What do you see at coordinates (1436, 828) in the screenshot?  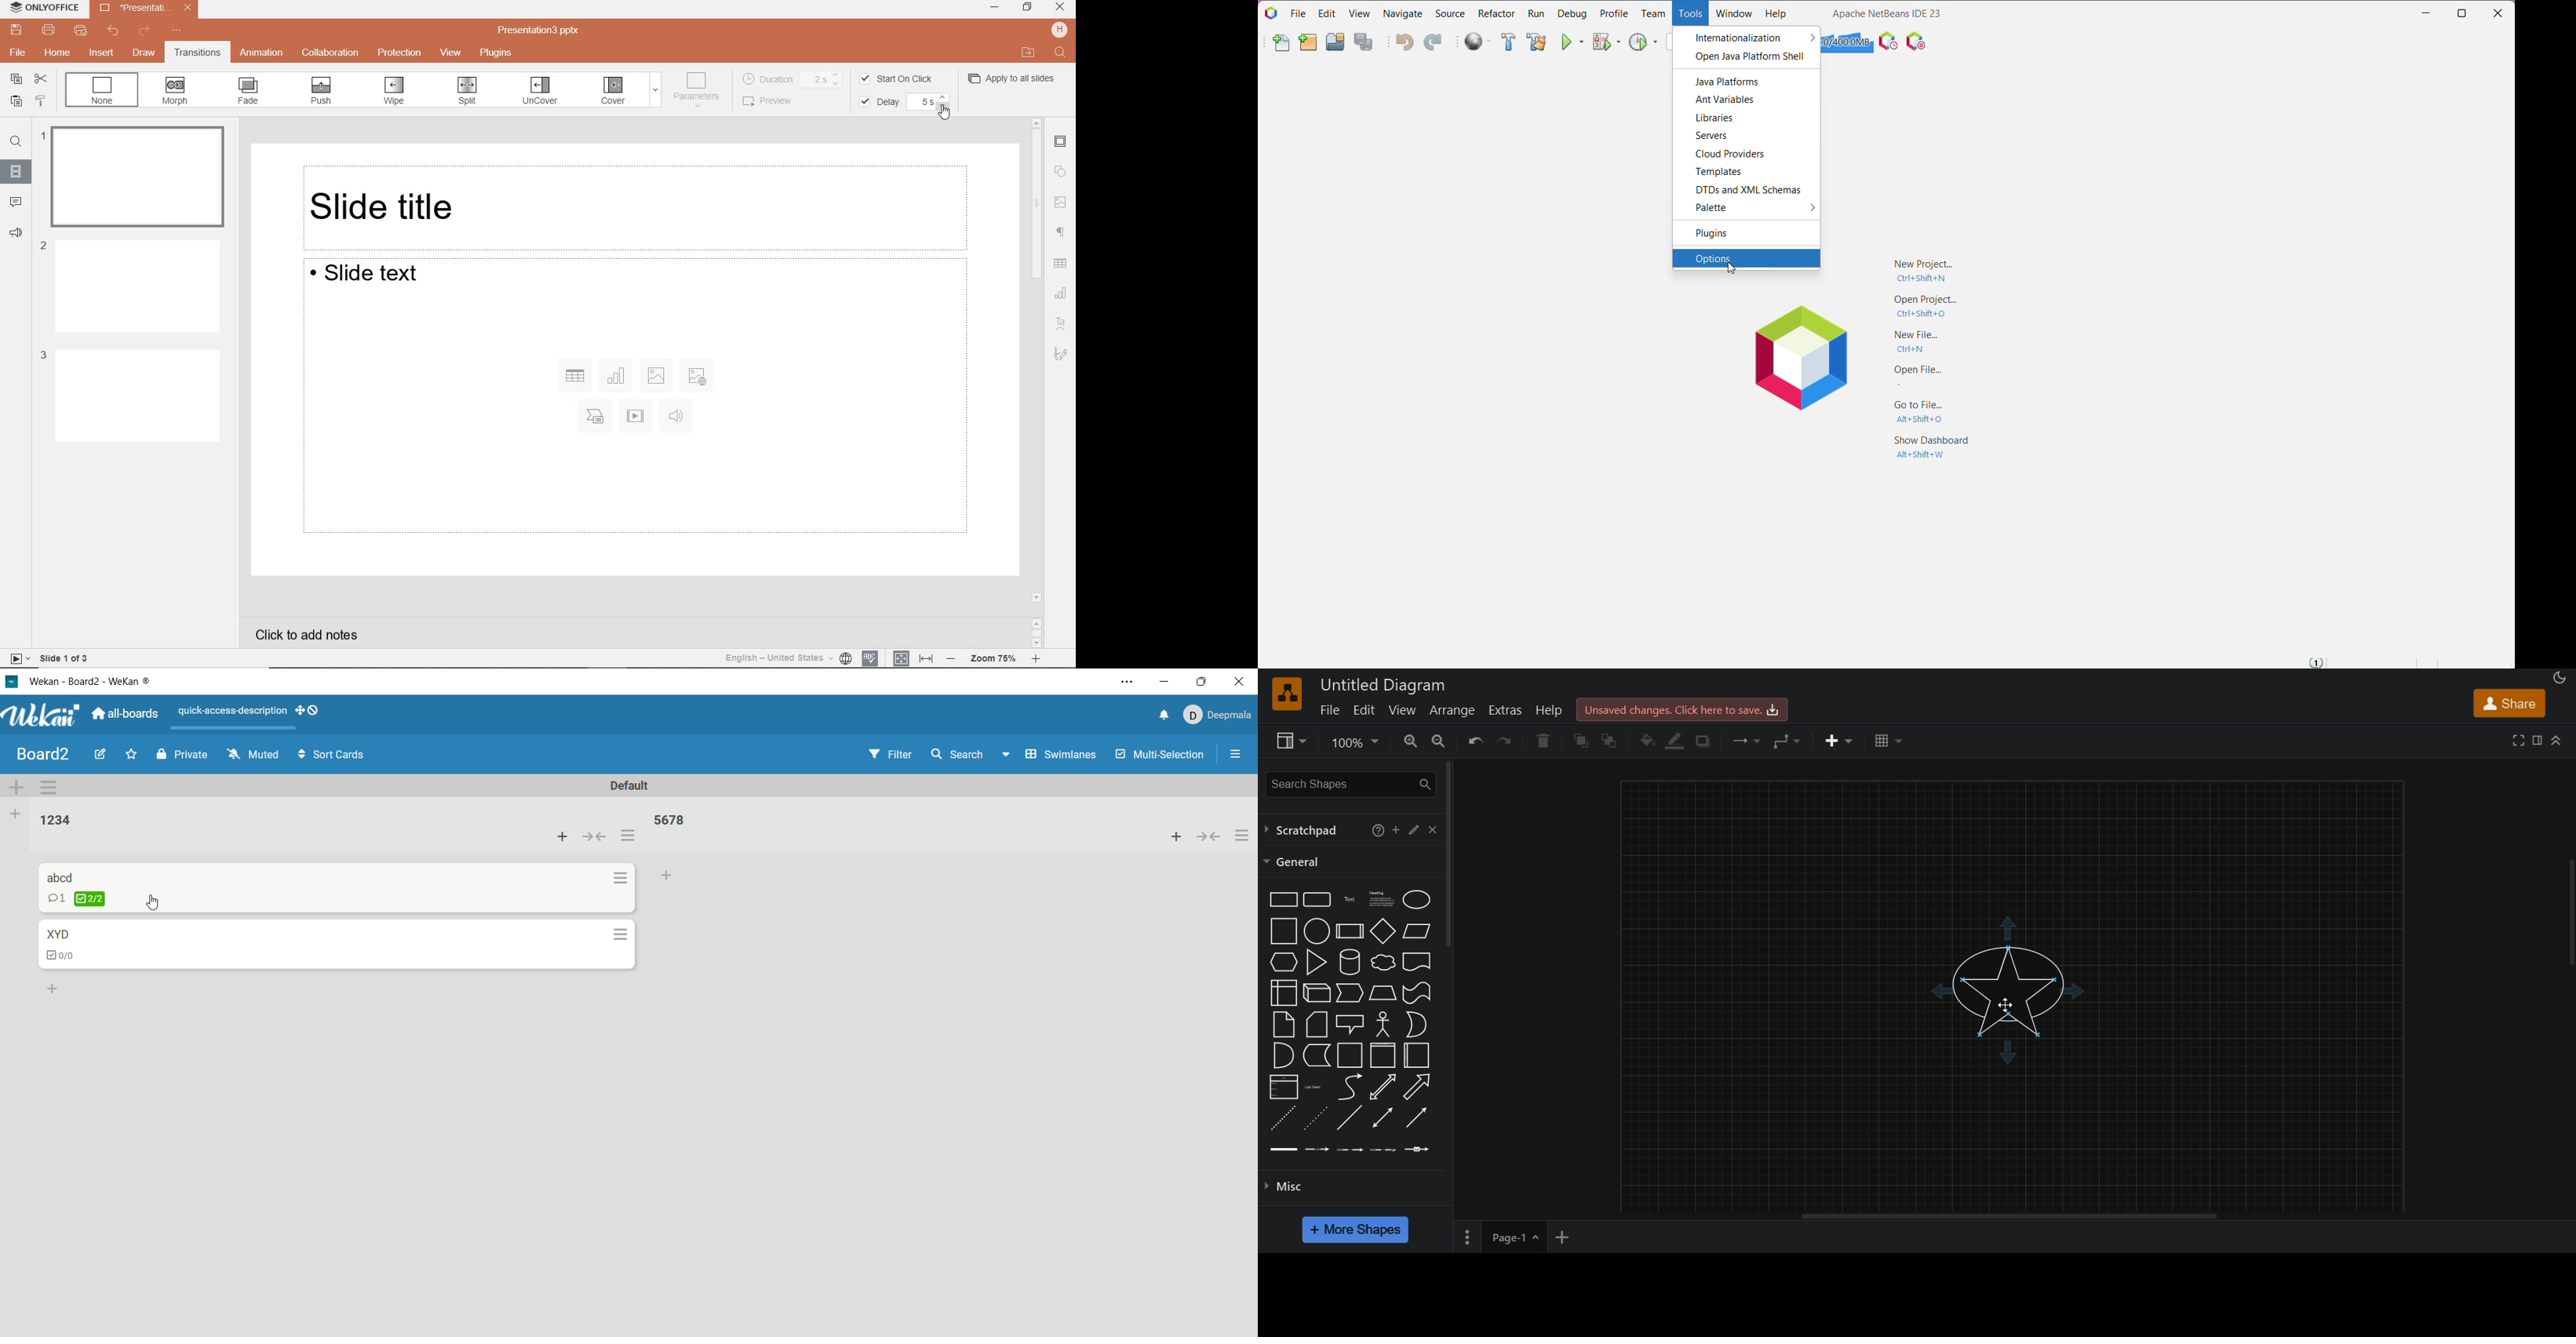 I see `close` at bounding box center [1436, 828].